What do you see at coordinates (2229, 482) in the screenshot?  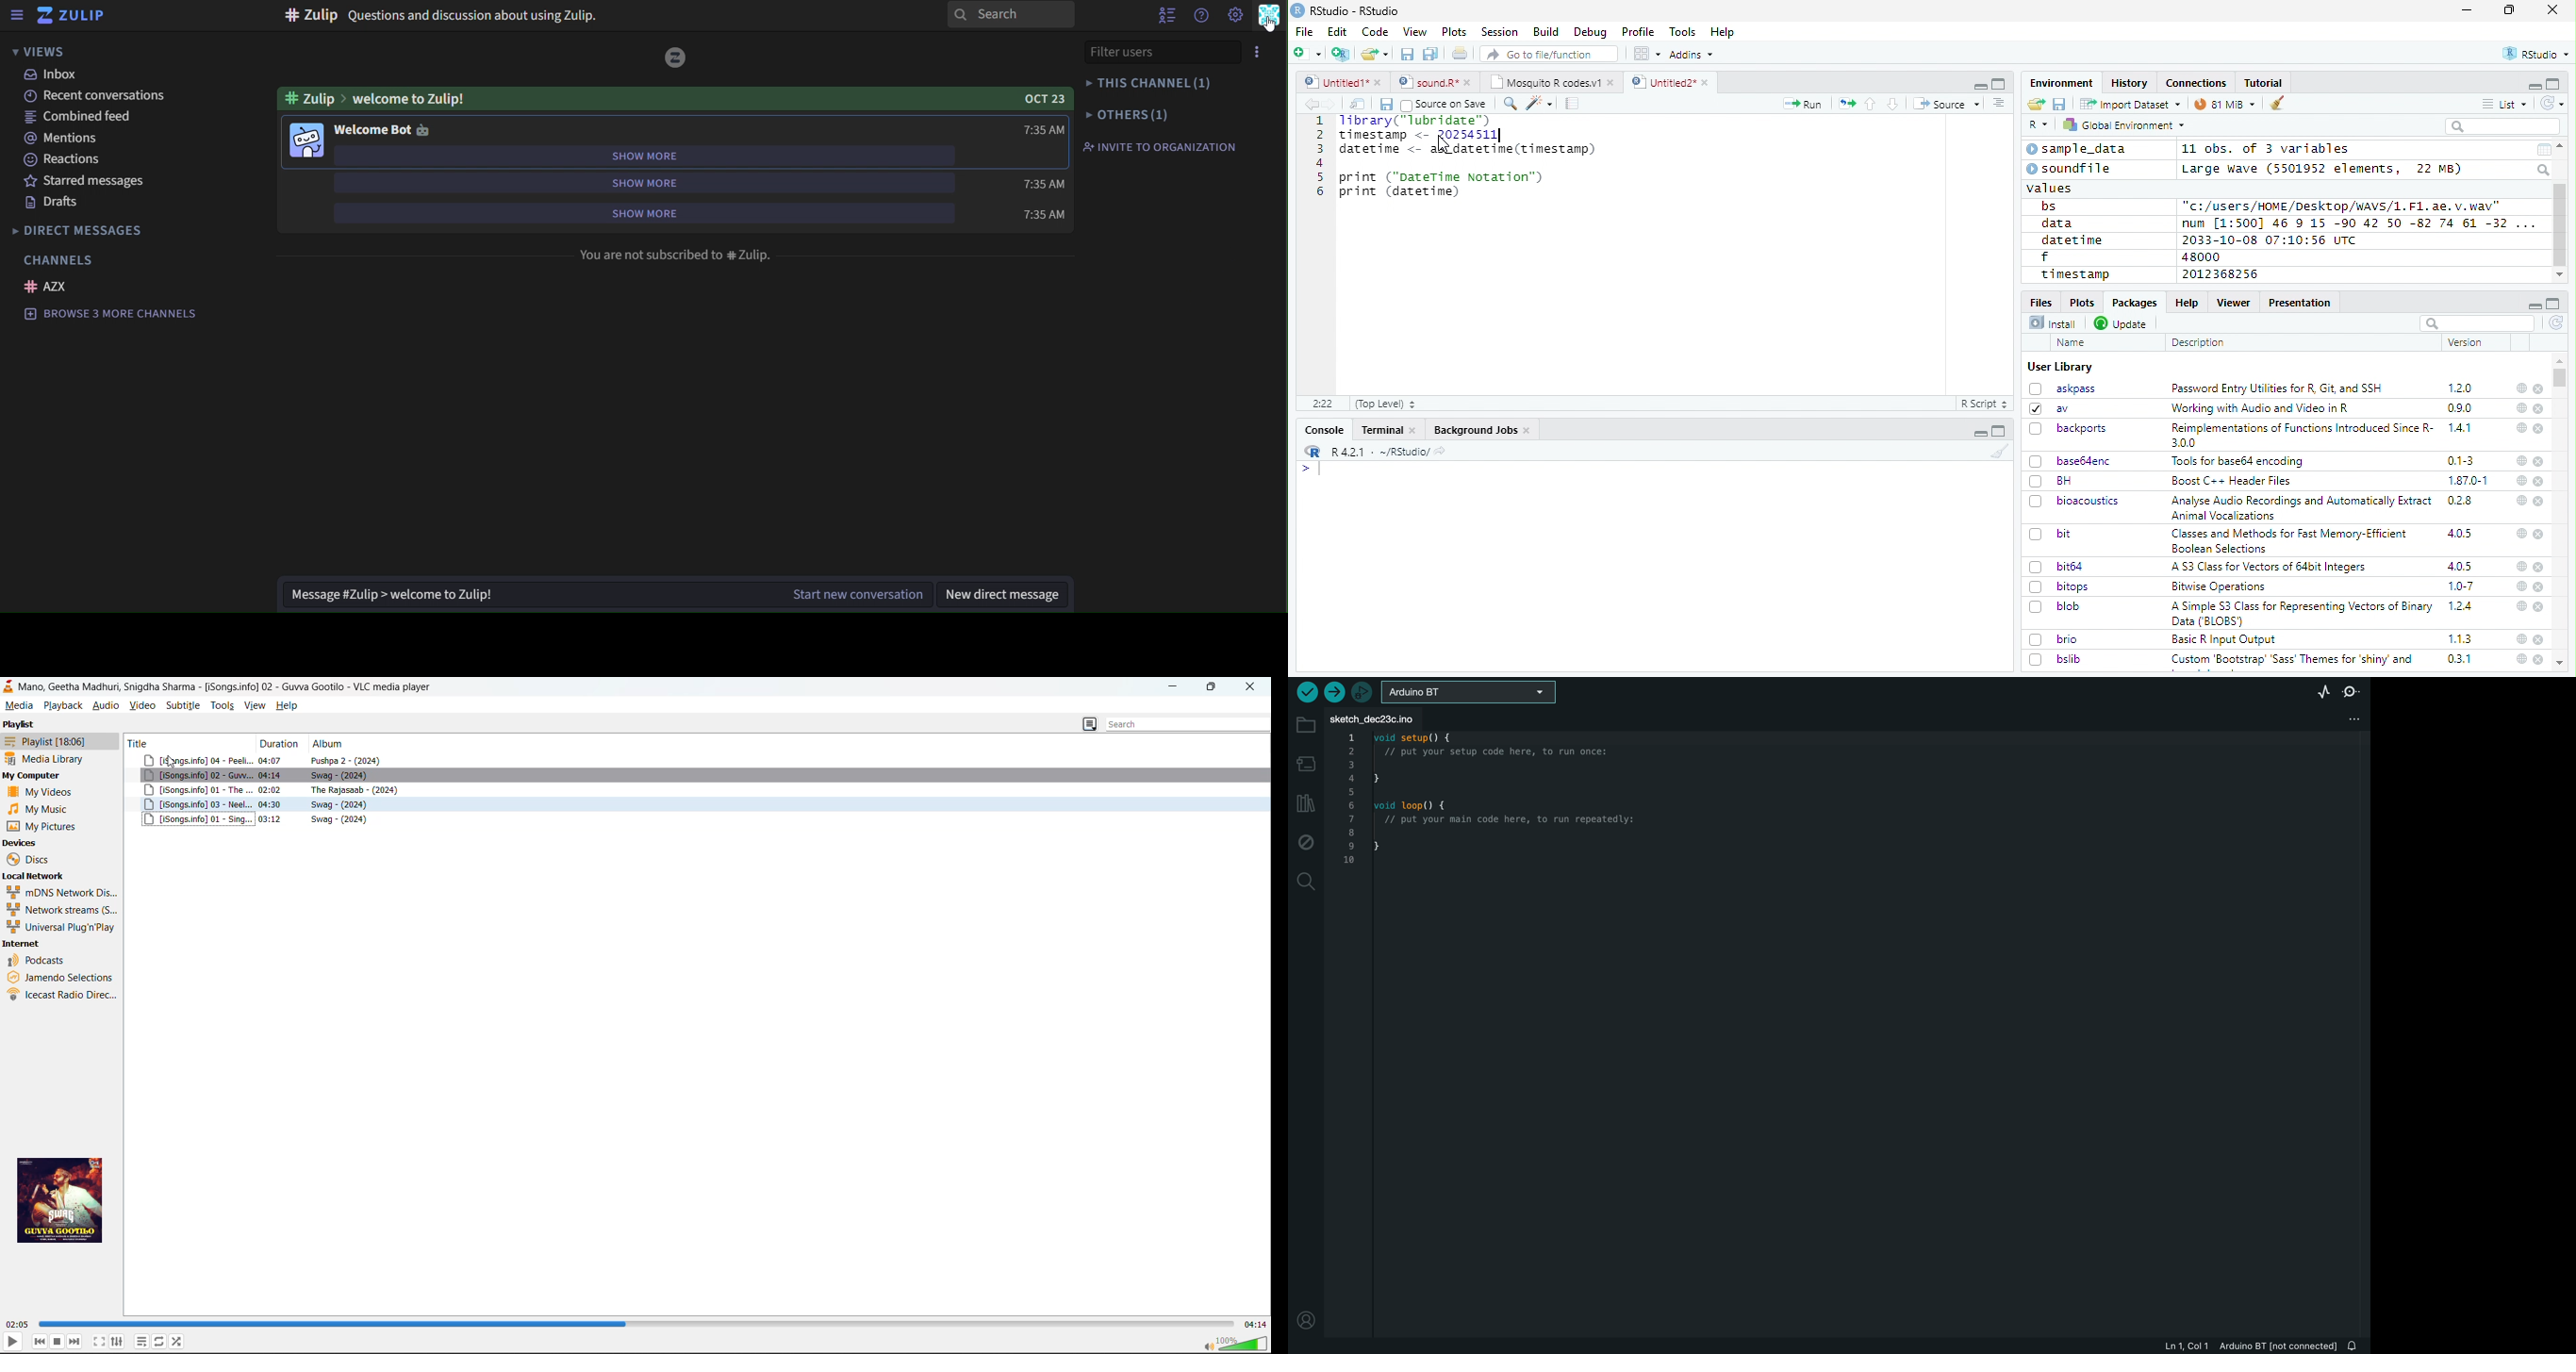 I see `Boost C++ Header Files` at bounding box center [2229, 482].